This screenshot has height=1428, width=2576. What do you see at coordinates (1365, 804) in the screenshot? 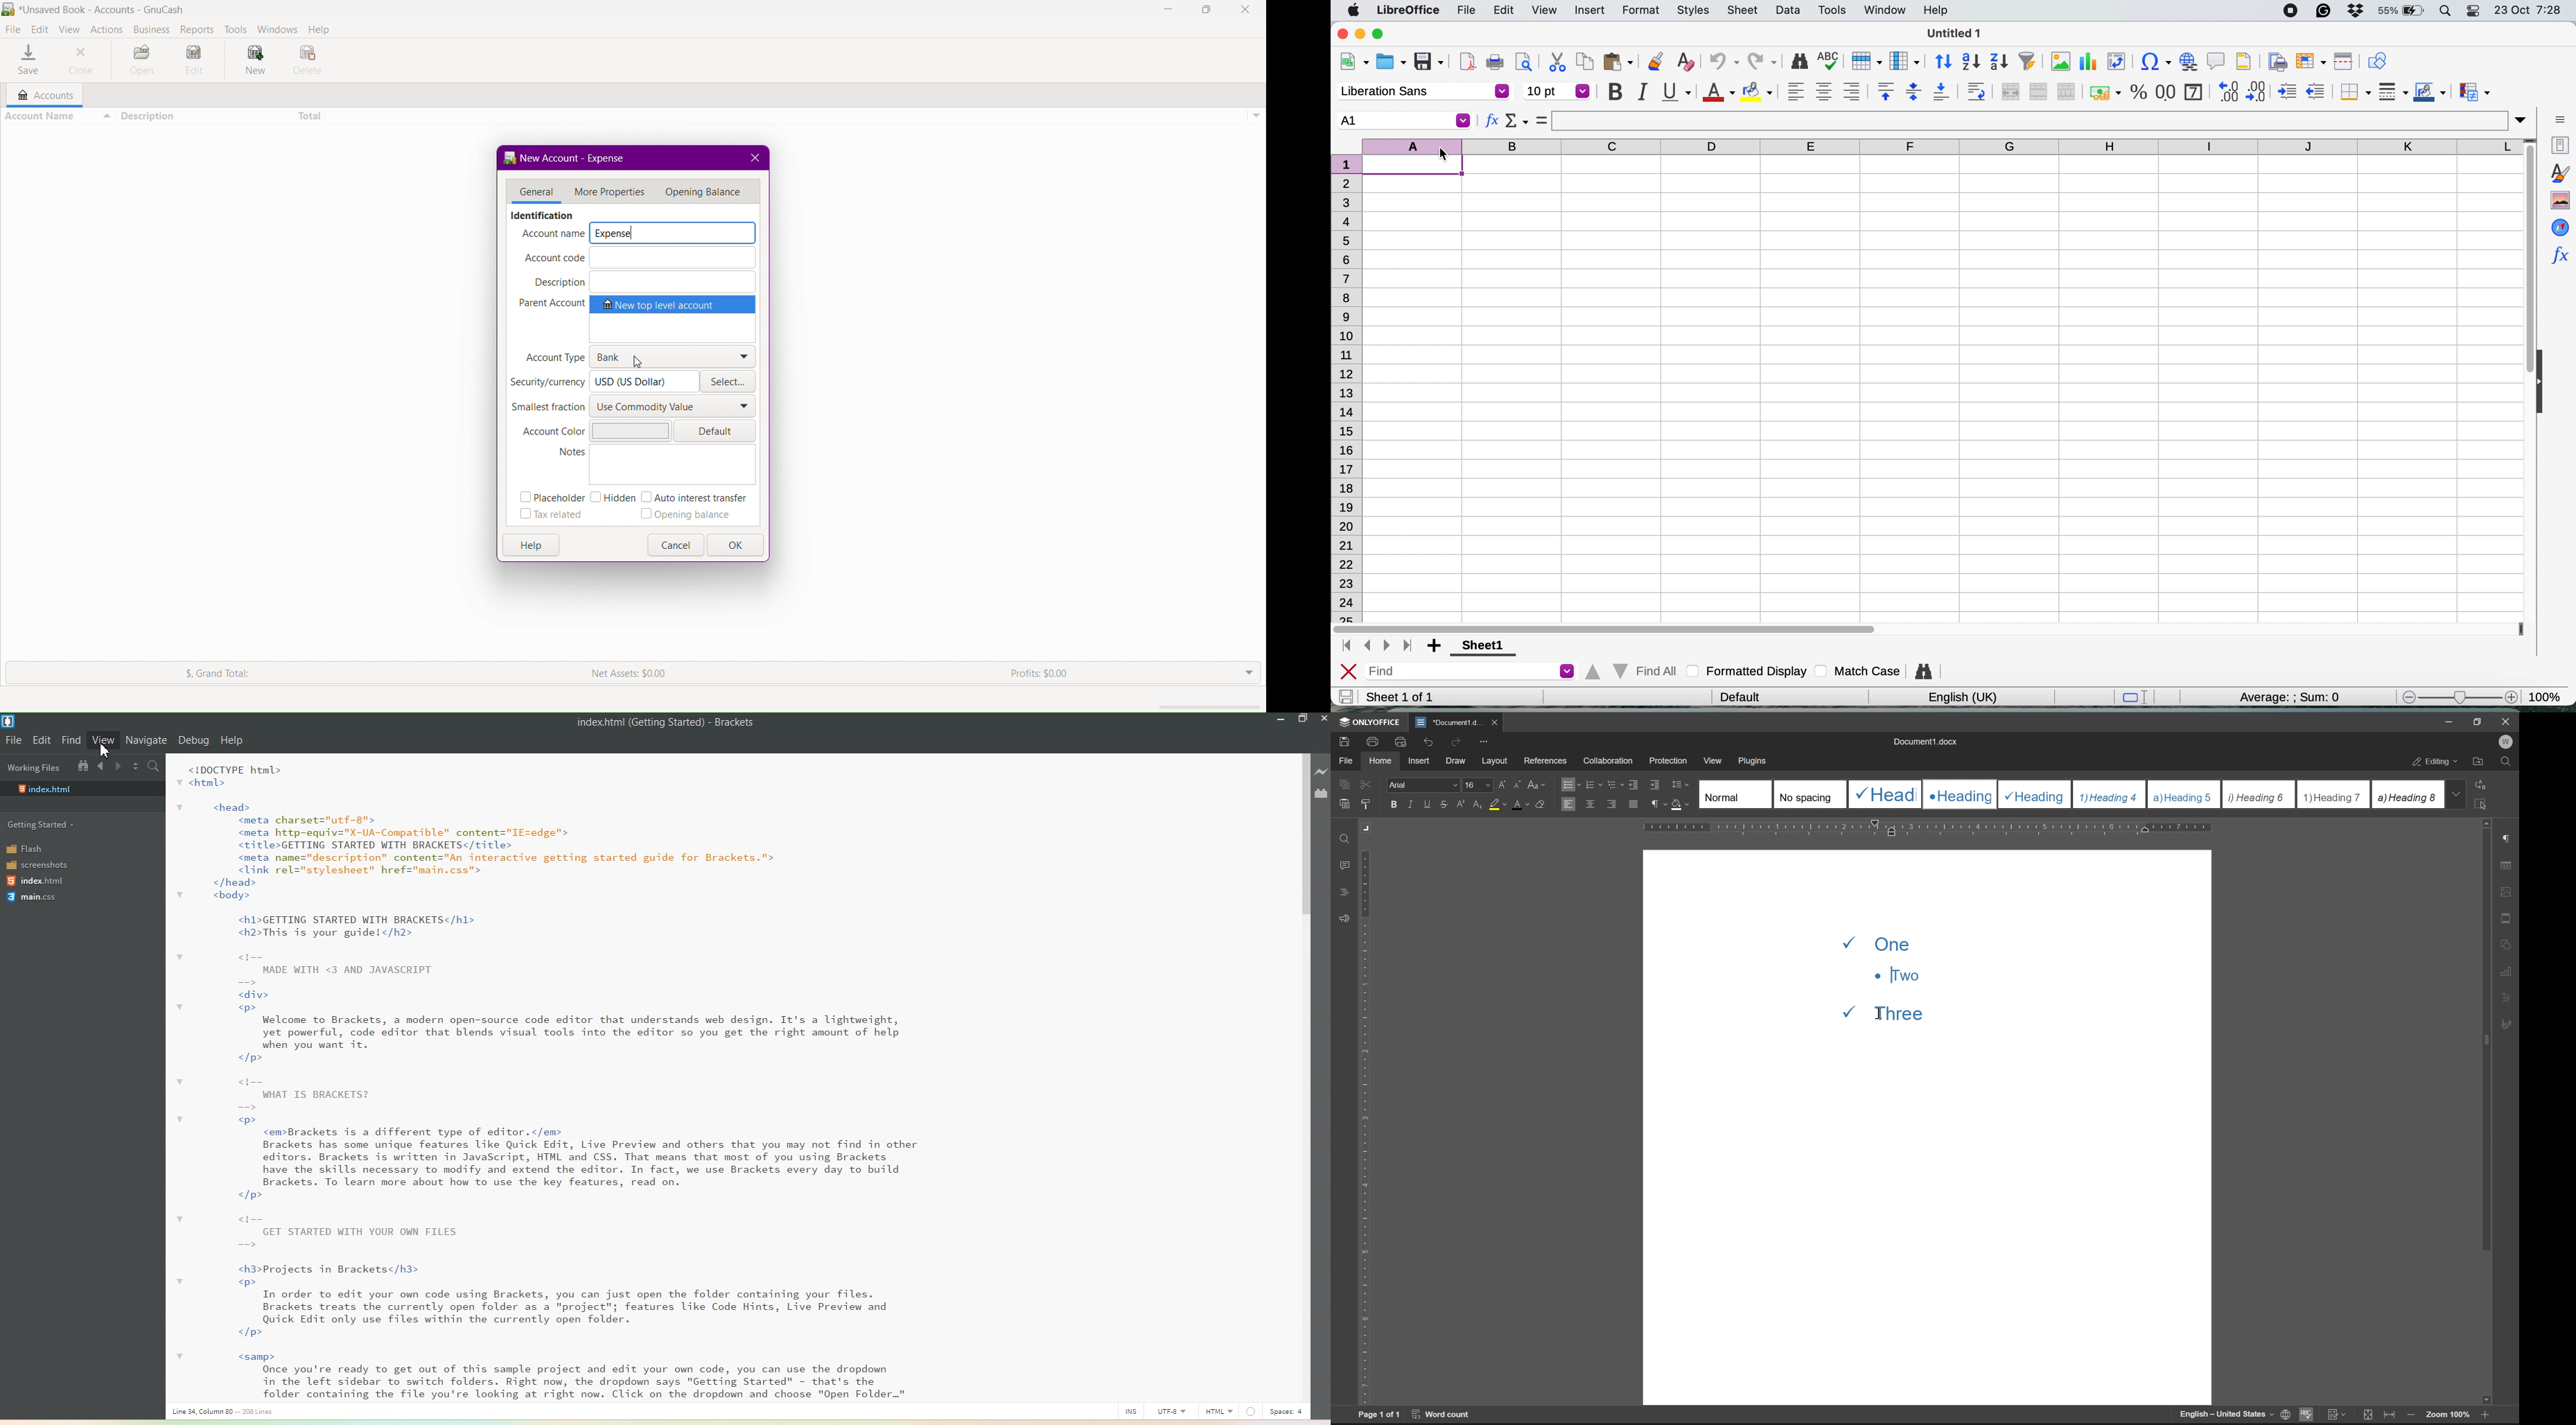
I see `copy style` at bounding box center [1365, 804].